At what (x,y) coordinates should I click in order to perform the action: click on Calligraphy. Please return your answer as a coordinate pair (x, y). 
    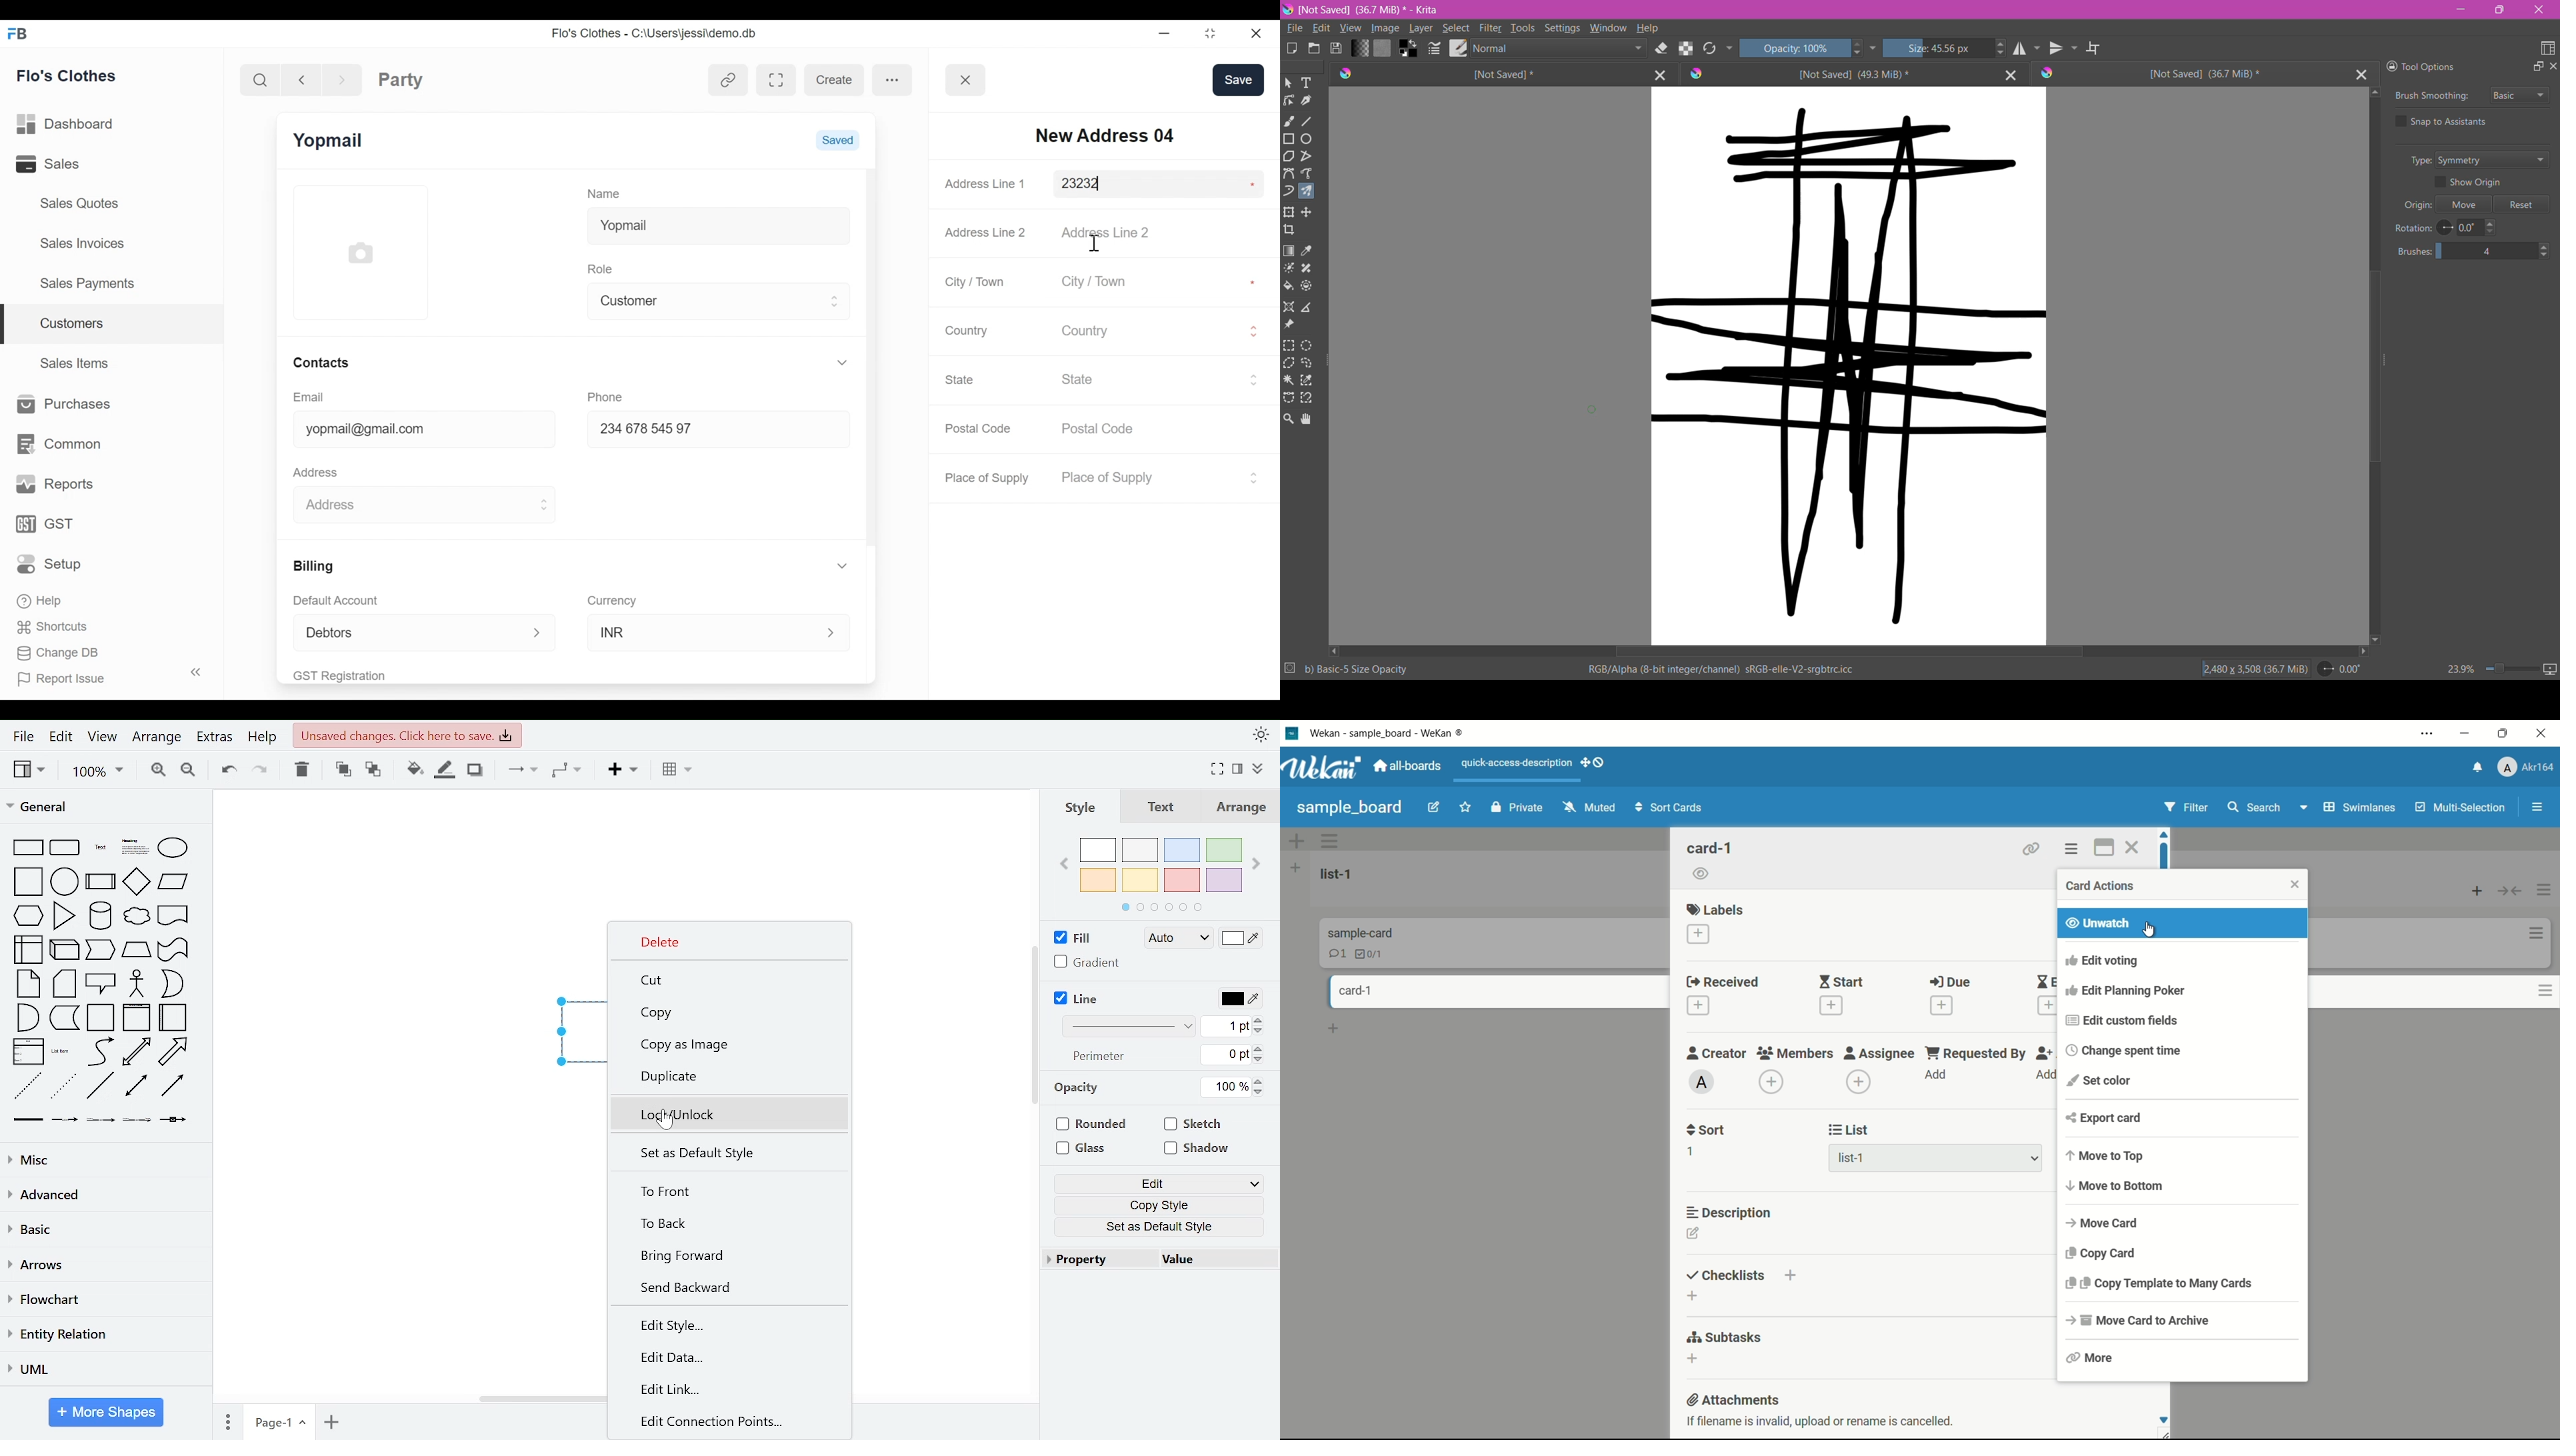
    Looking at the image, I should click on (1309, 100).